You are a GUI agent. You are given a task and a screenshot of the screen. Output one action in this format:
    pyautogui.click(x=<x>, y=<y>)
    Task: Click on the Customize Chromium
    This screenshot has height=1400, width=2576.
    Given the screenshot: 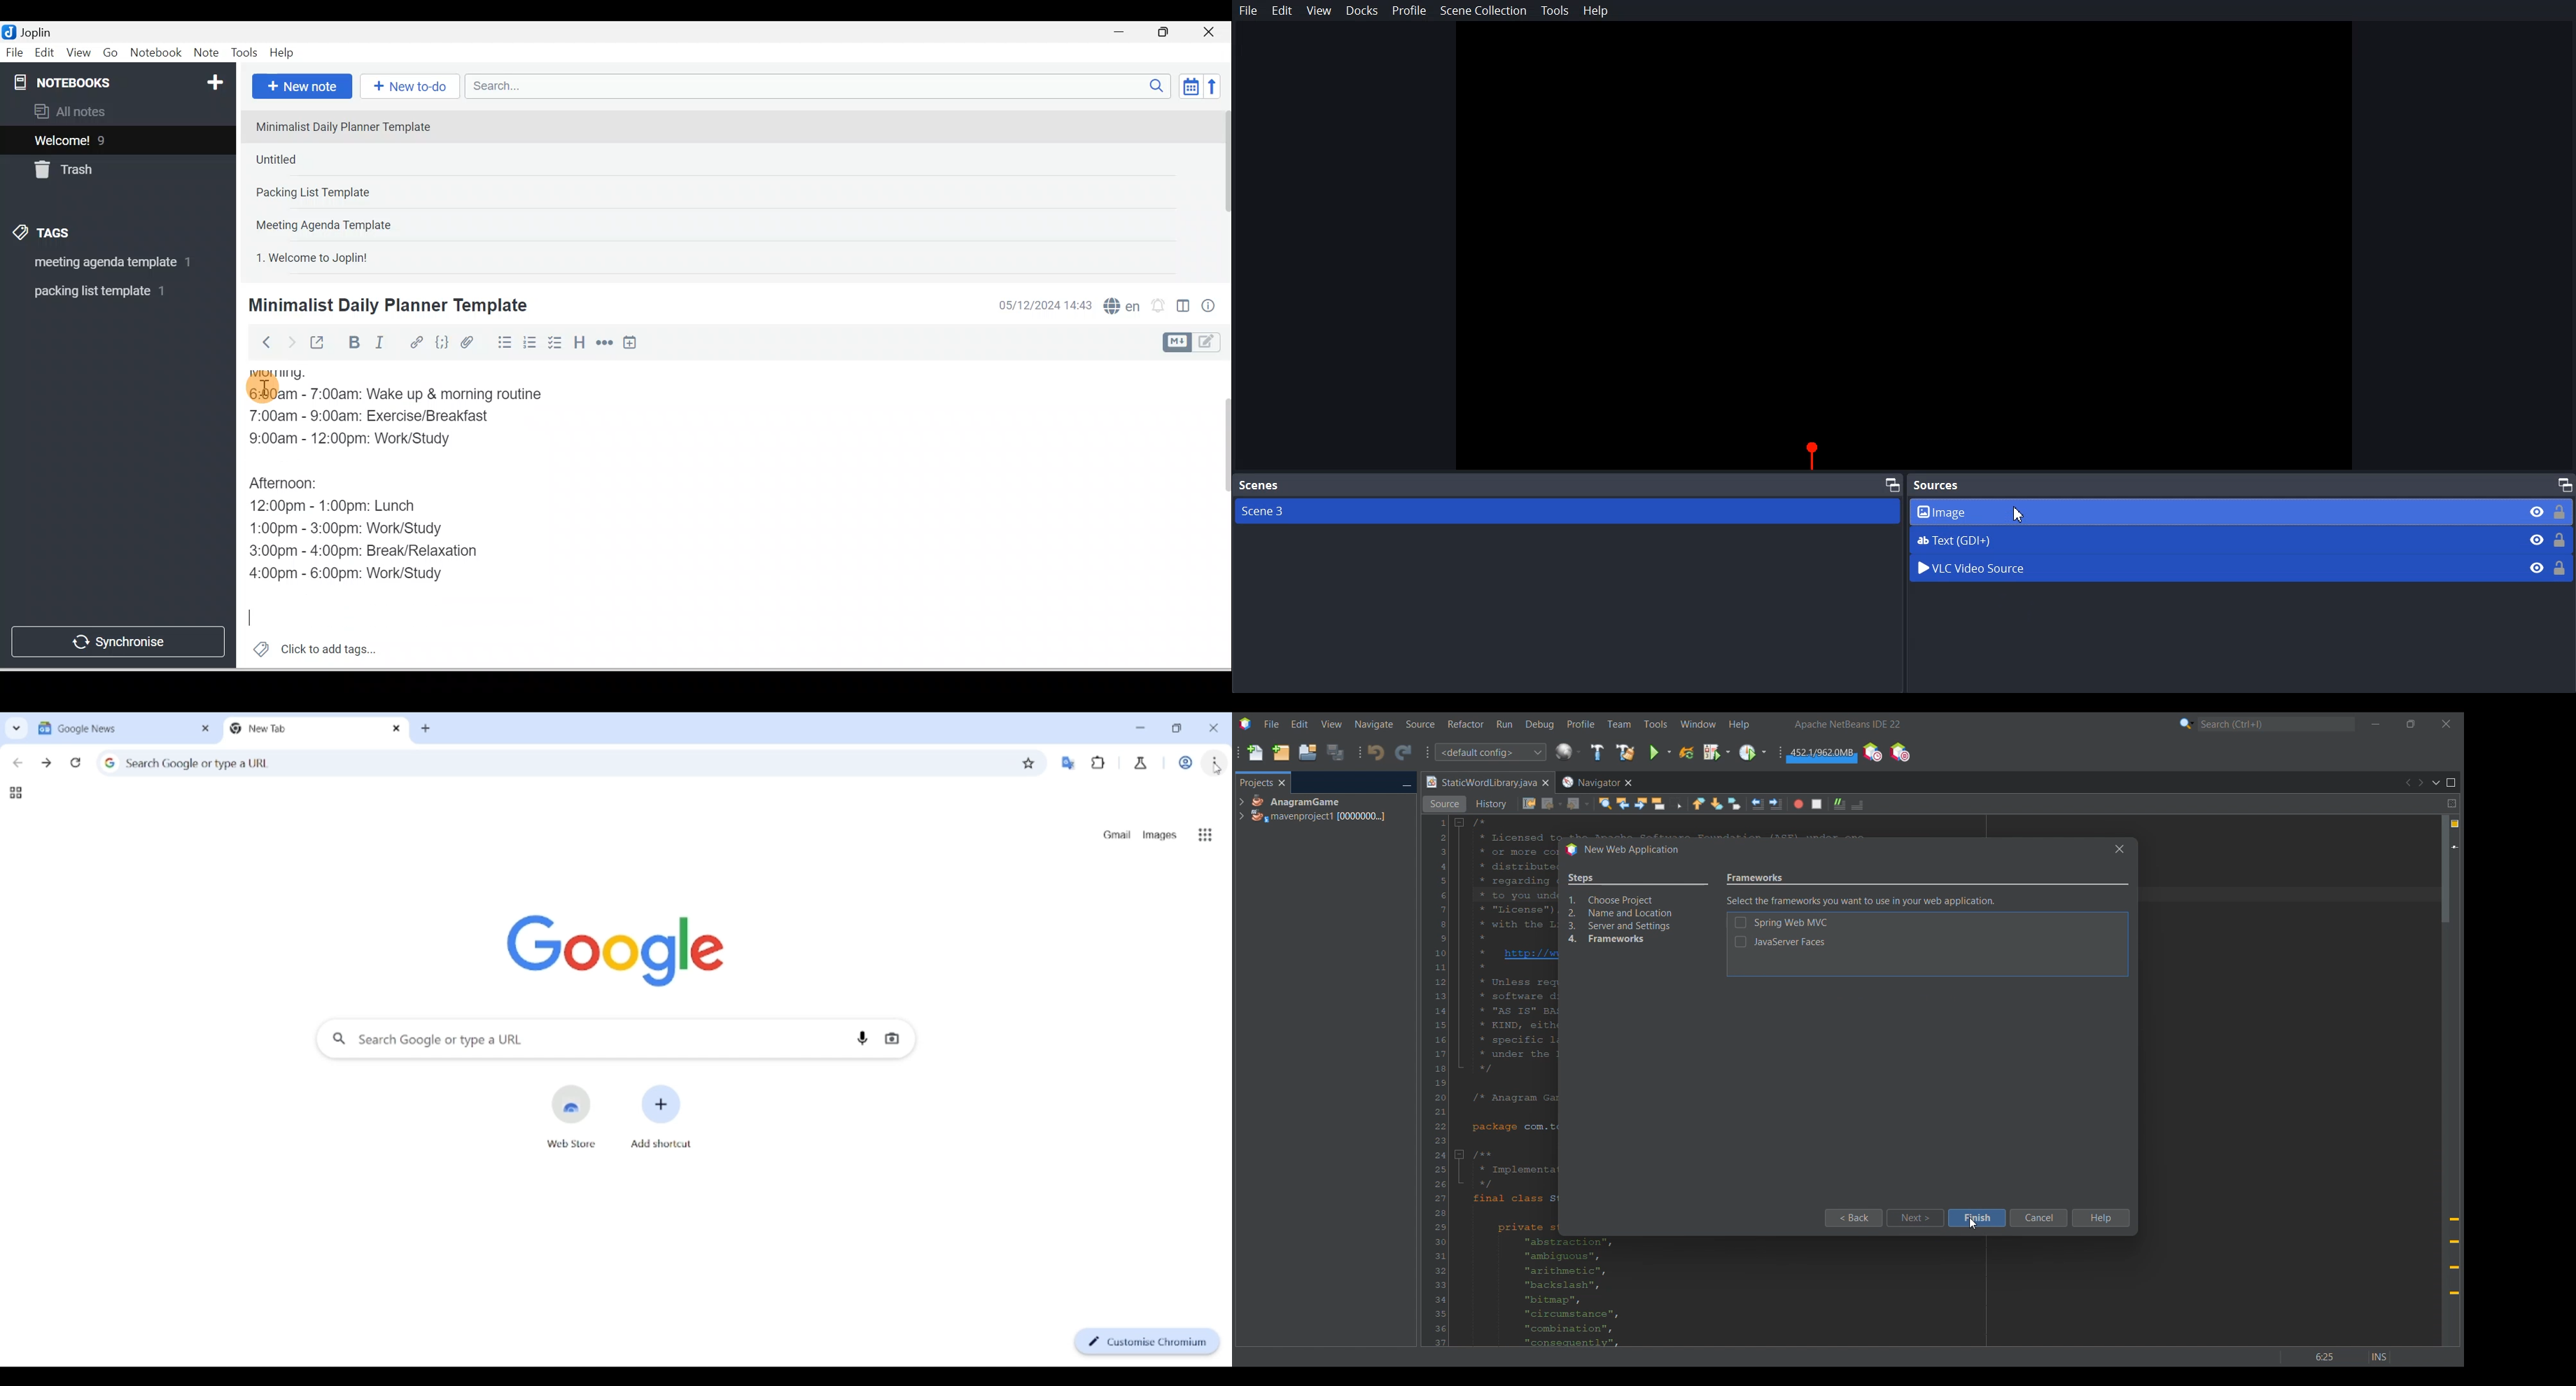 What is the action you would take?
    pyautogui.click(x=1147, y=1342)
    